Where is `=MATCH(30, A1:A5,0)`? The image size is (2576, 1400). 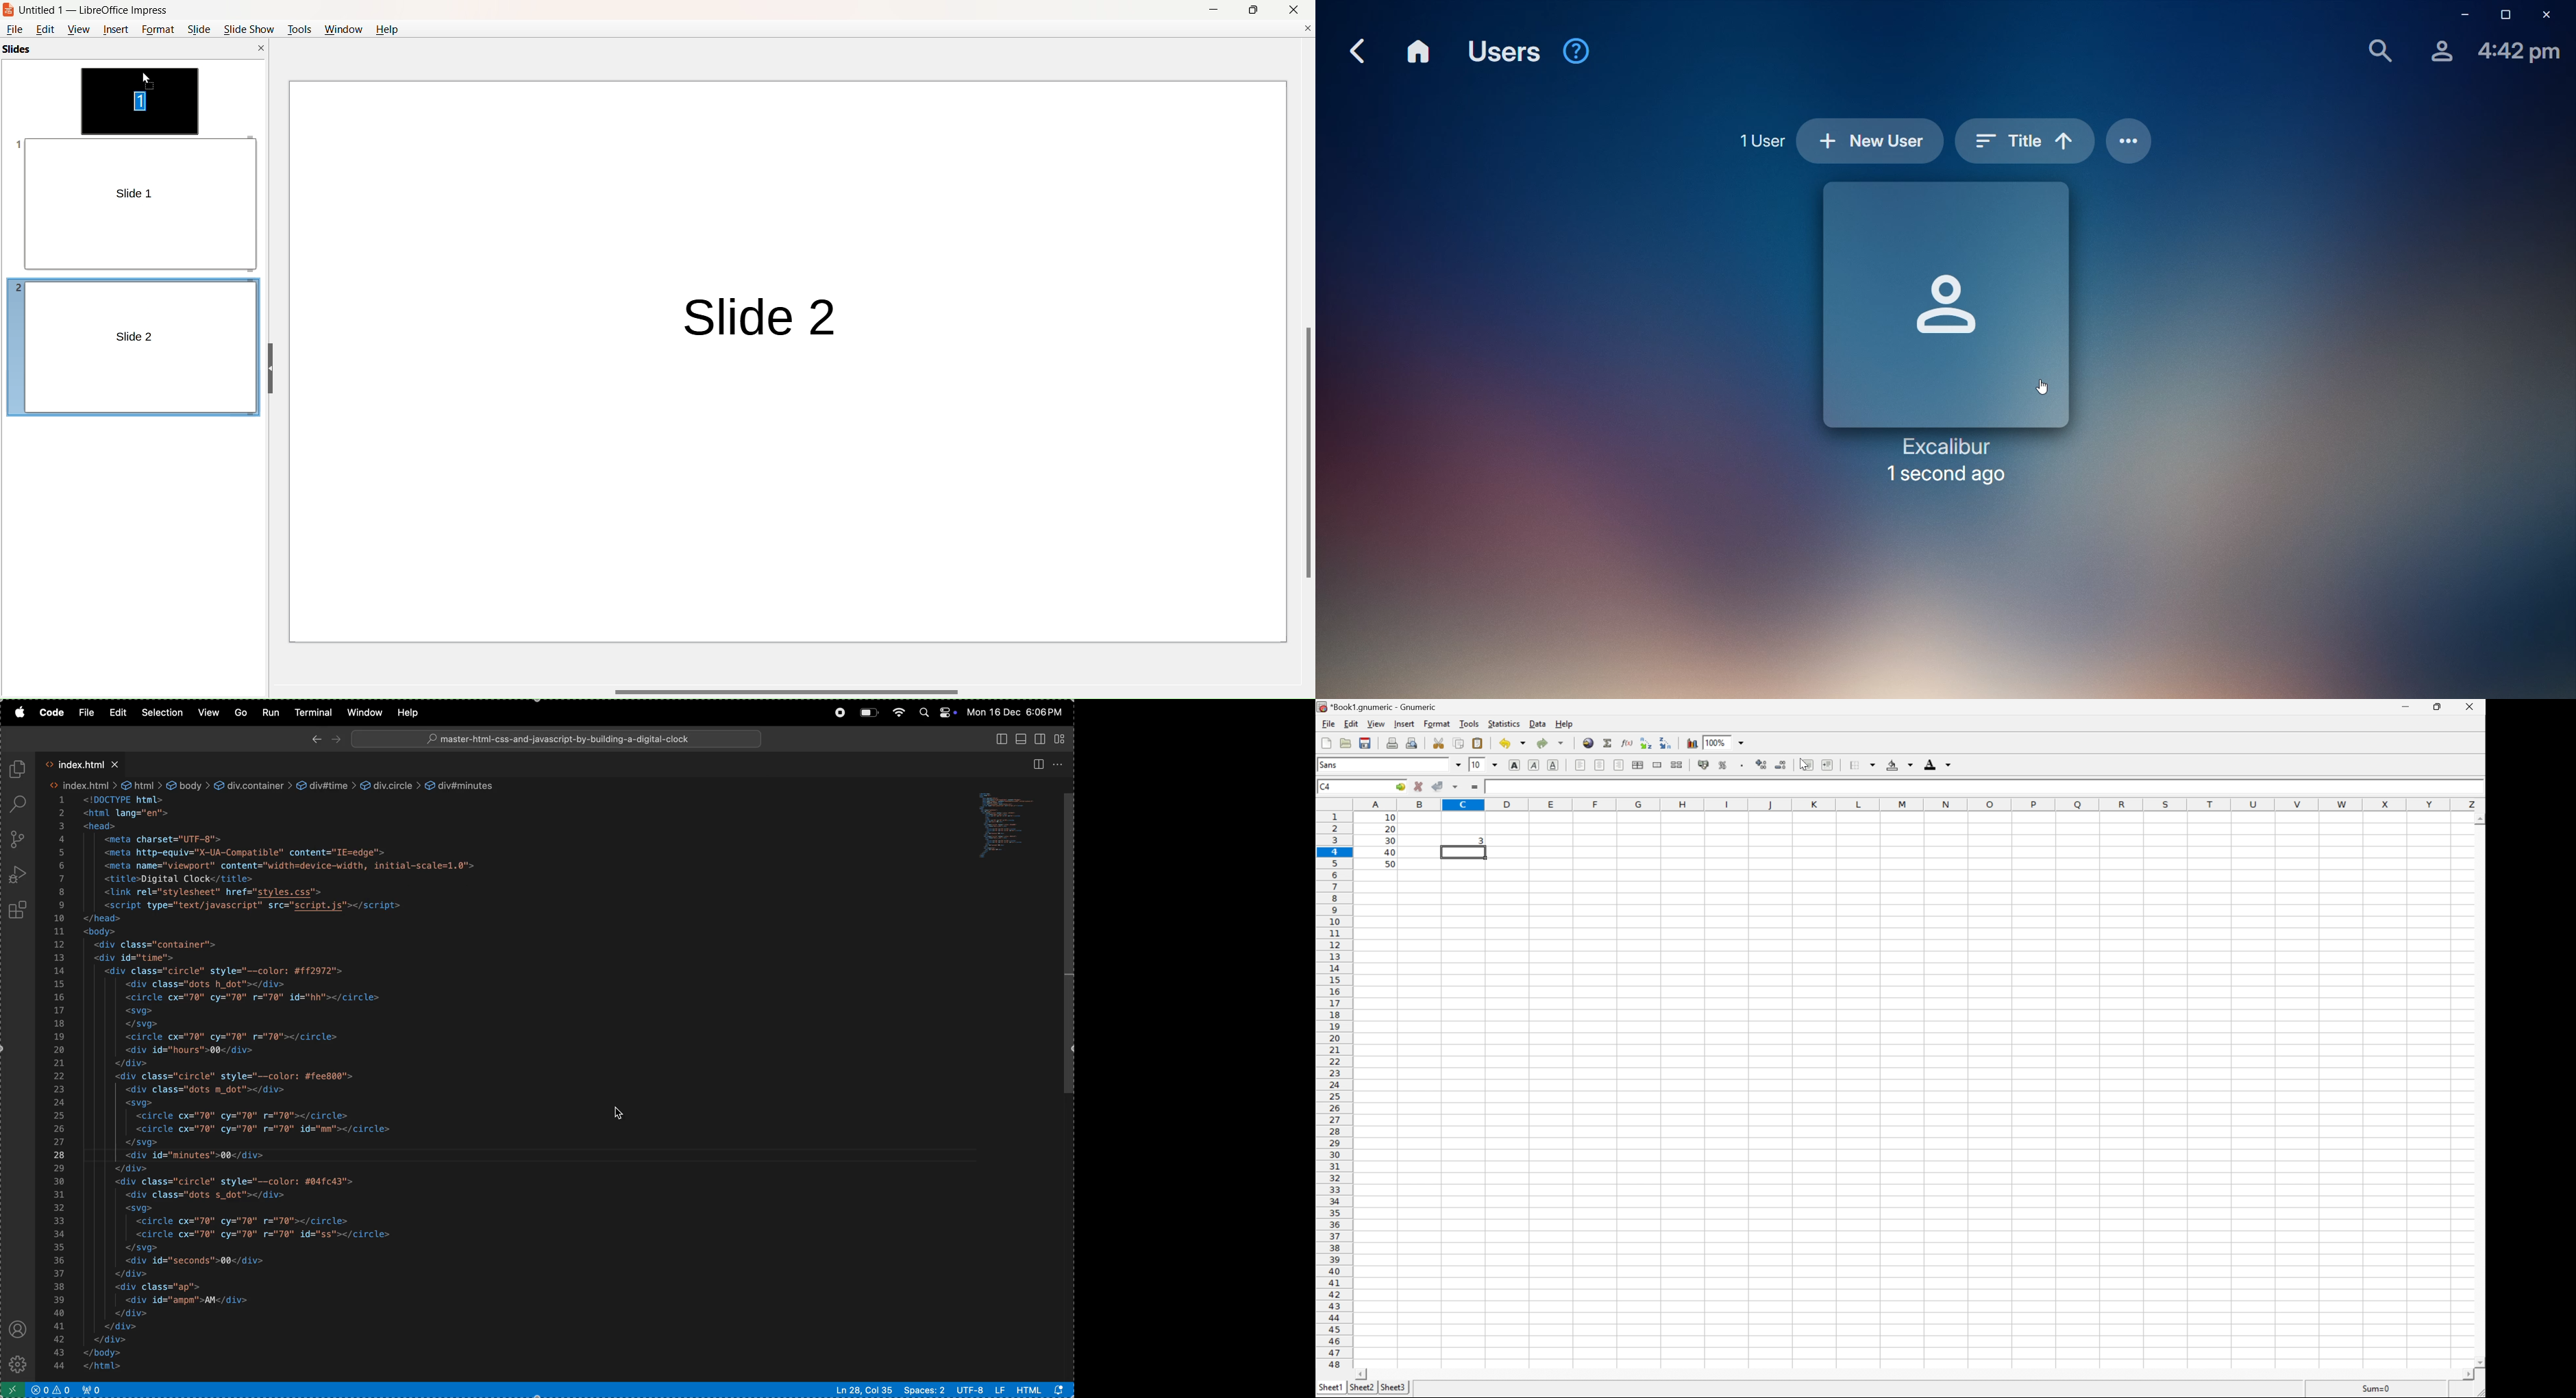
=MATCH(30, A1:A5,0) is located at coordinates (1526, 787).